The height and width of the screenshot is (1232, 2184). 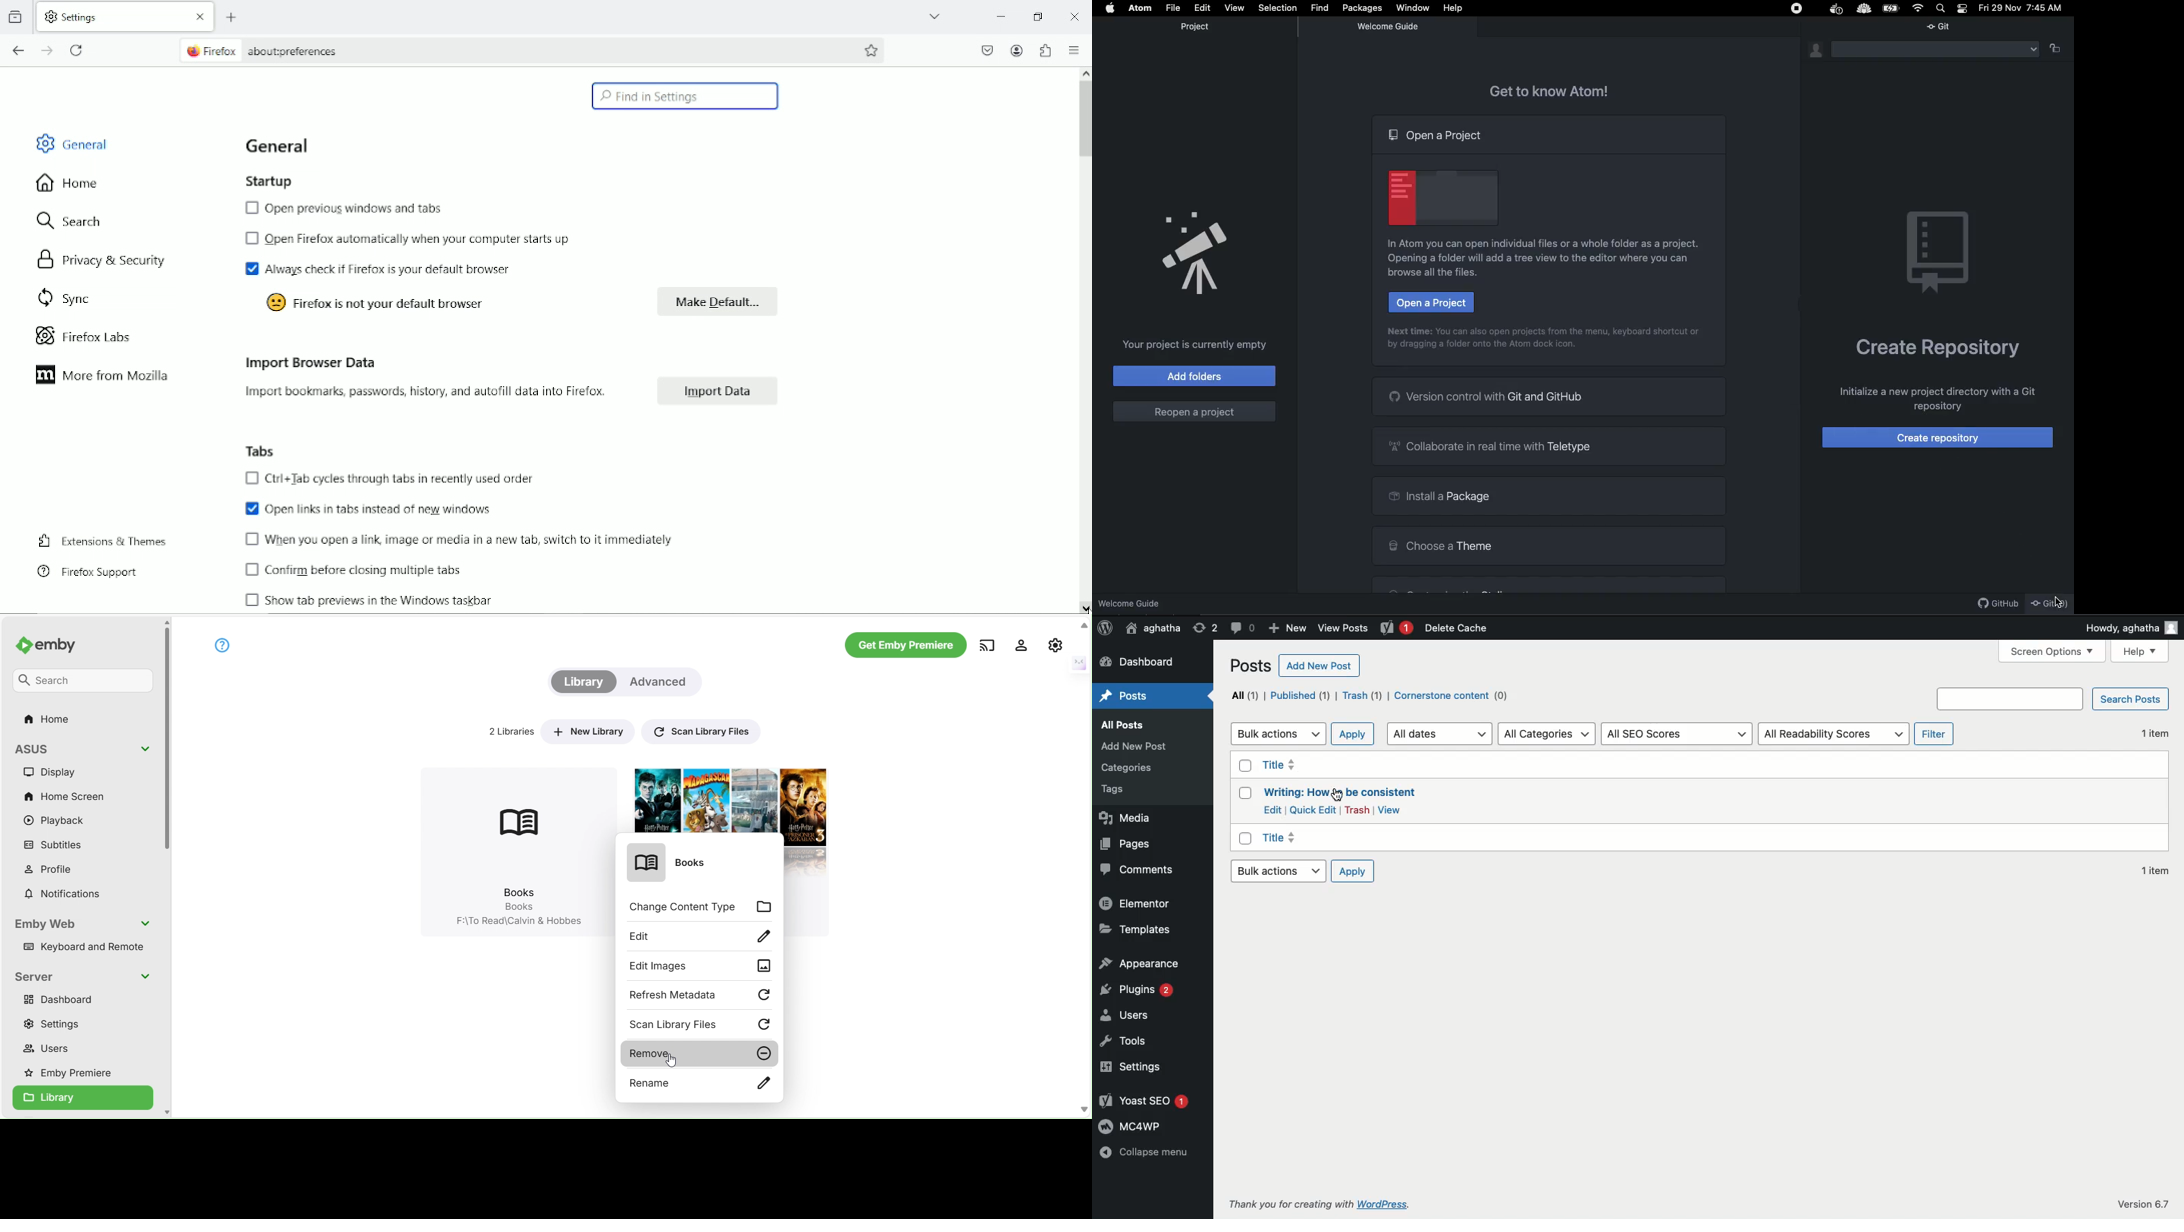 What do you see at coordinates (715, 389) in the screenshot?
I see `Import data` at bounding box center [715, 389].